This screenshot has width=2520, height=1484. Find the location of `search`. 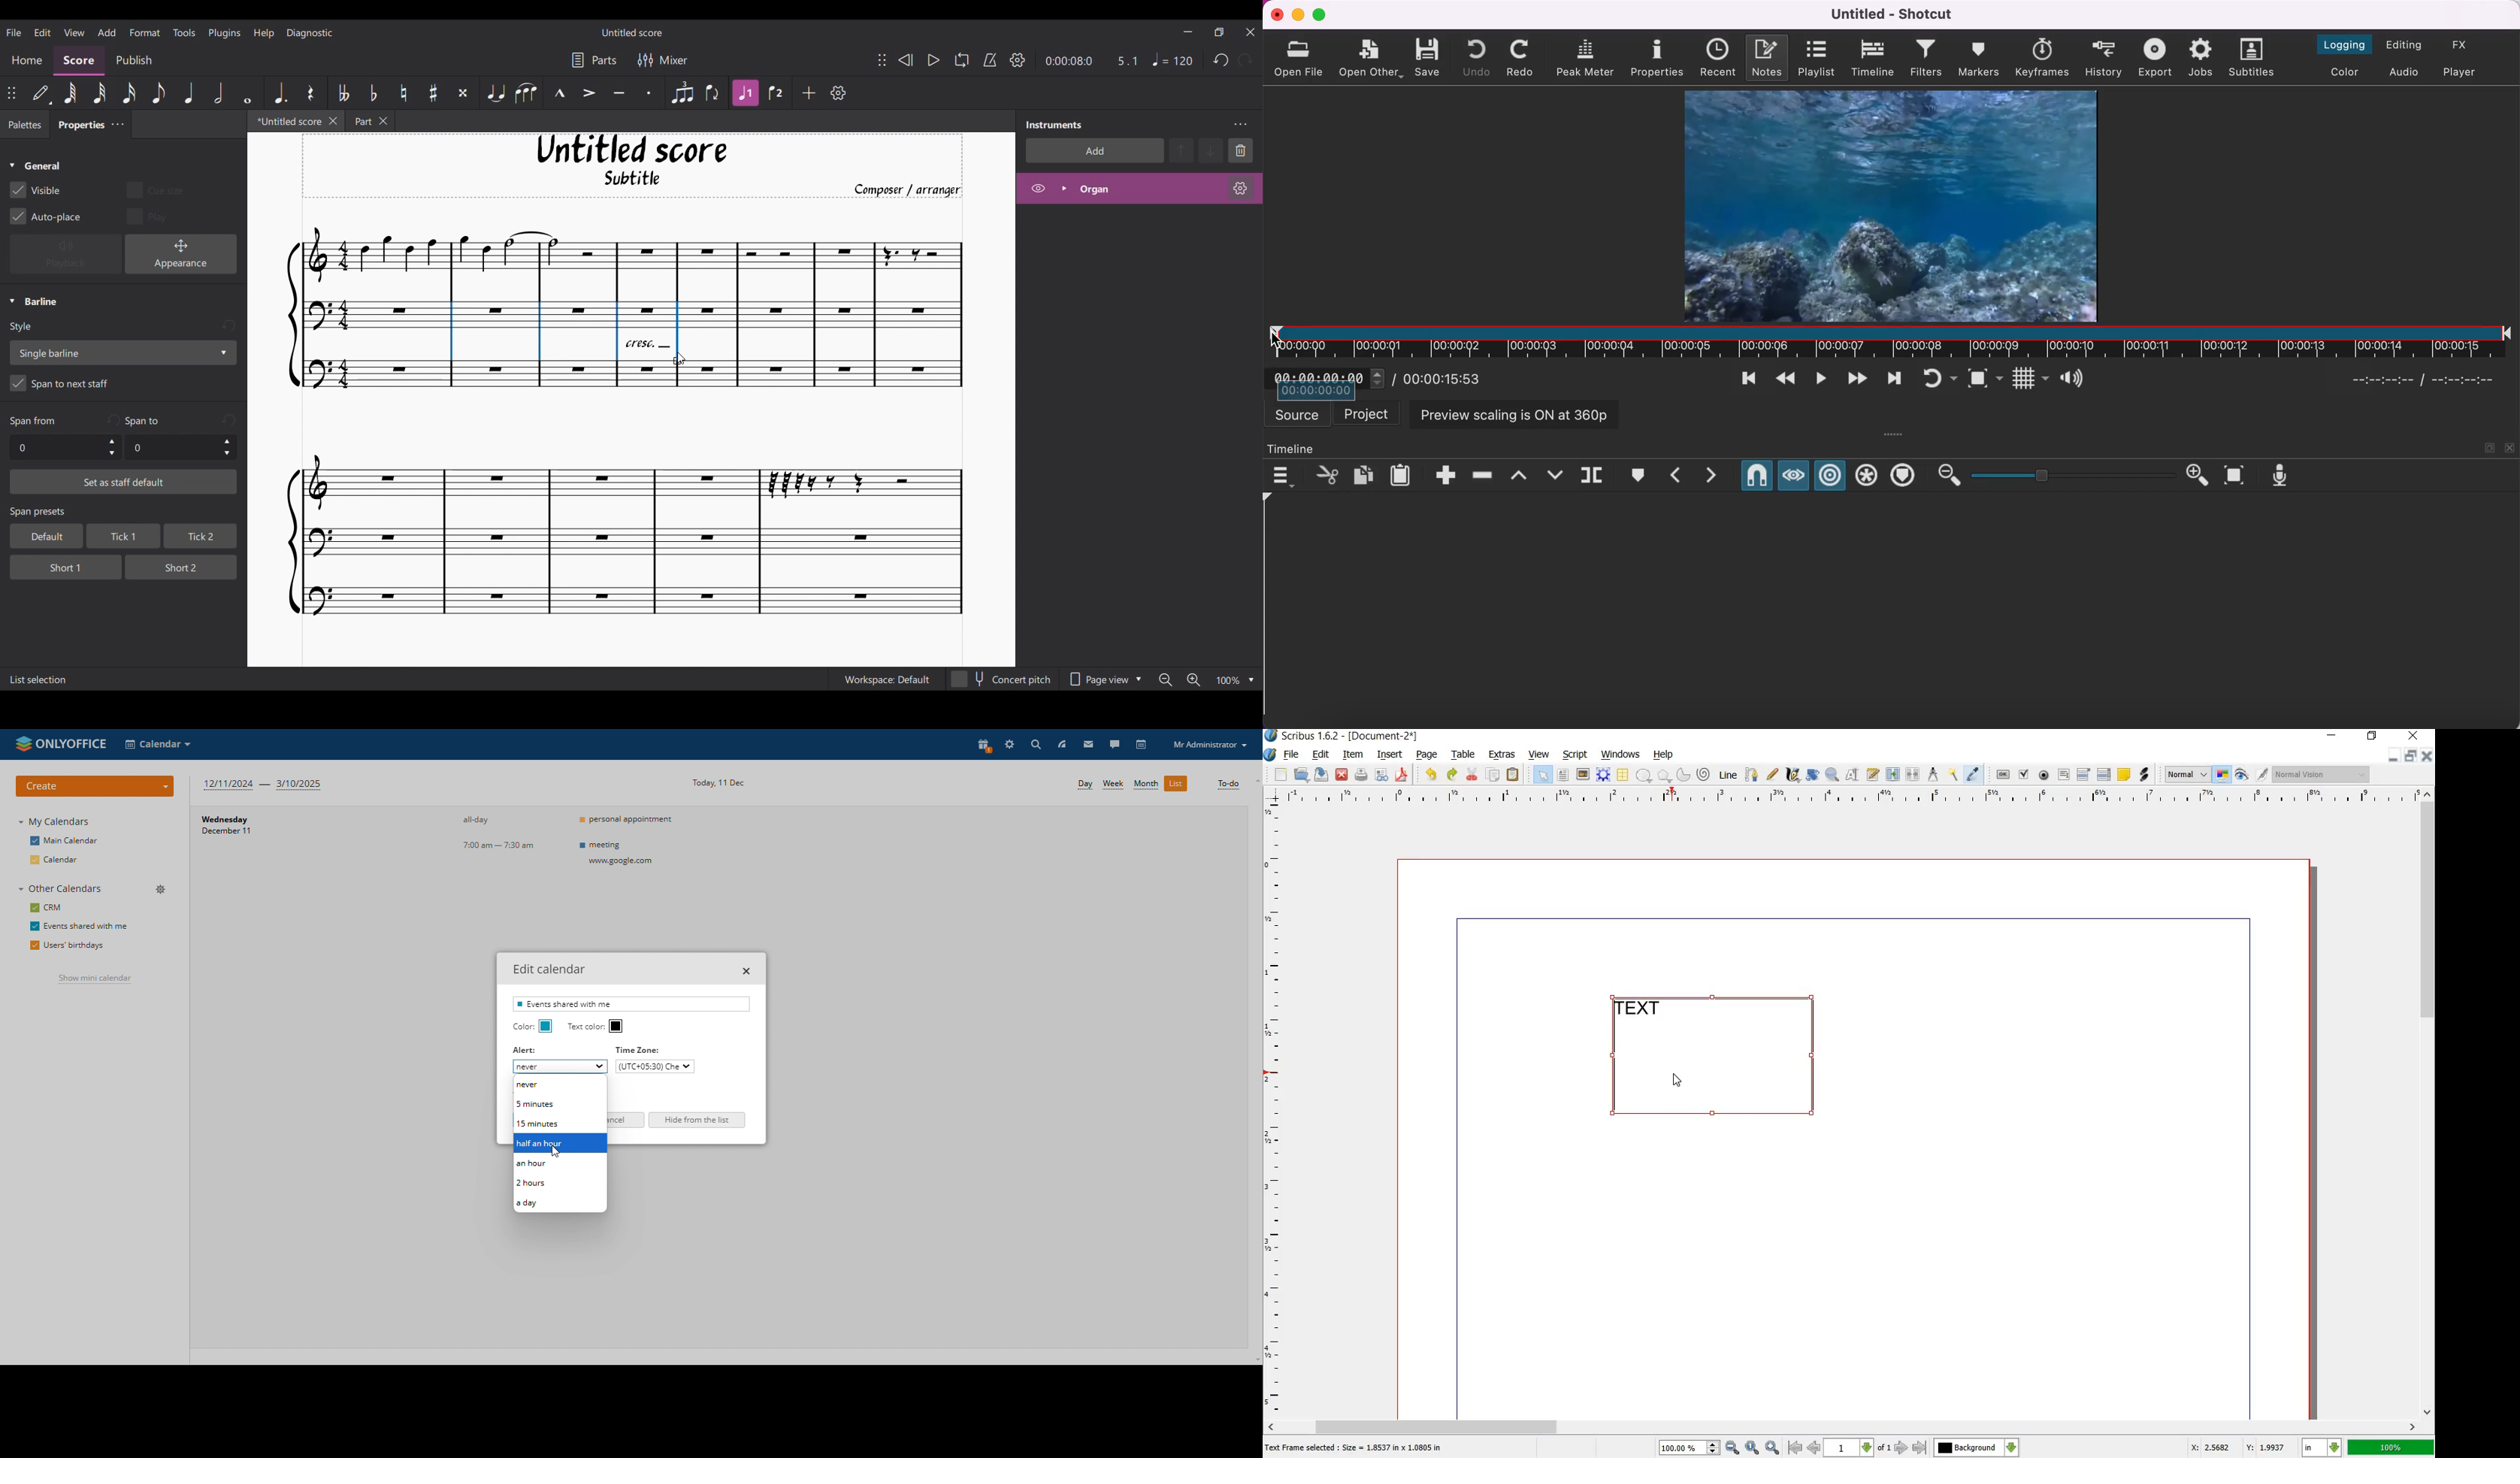

search is located at coordinates (1034, 743).